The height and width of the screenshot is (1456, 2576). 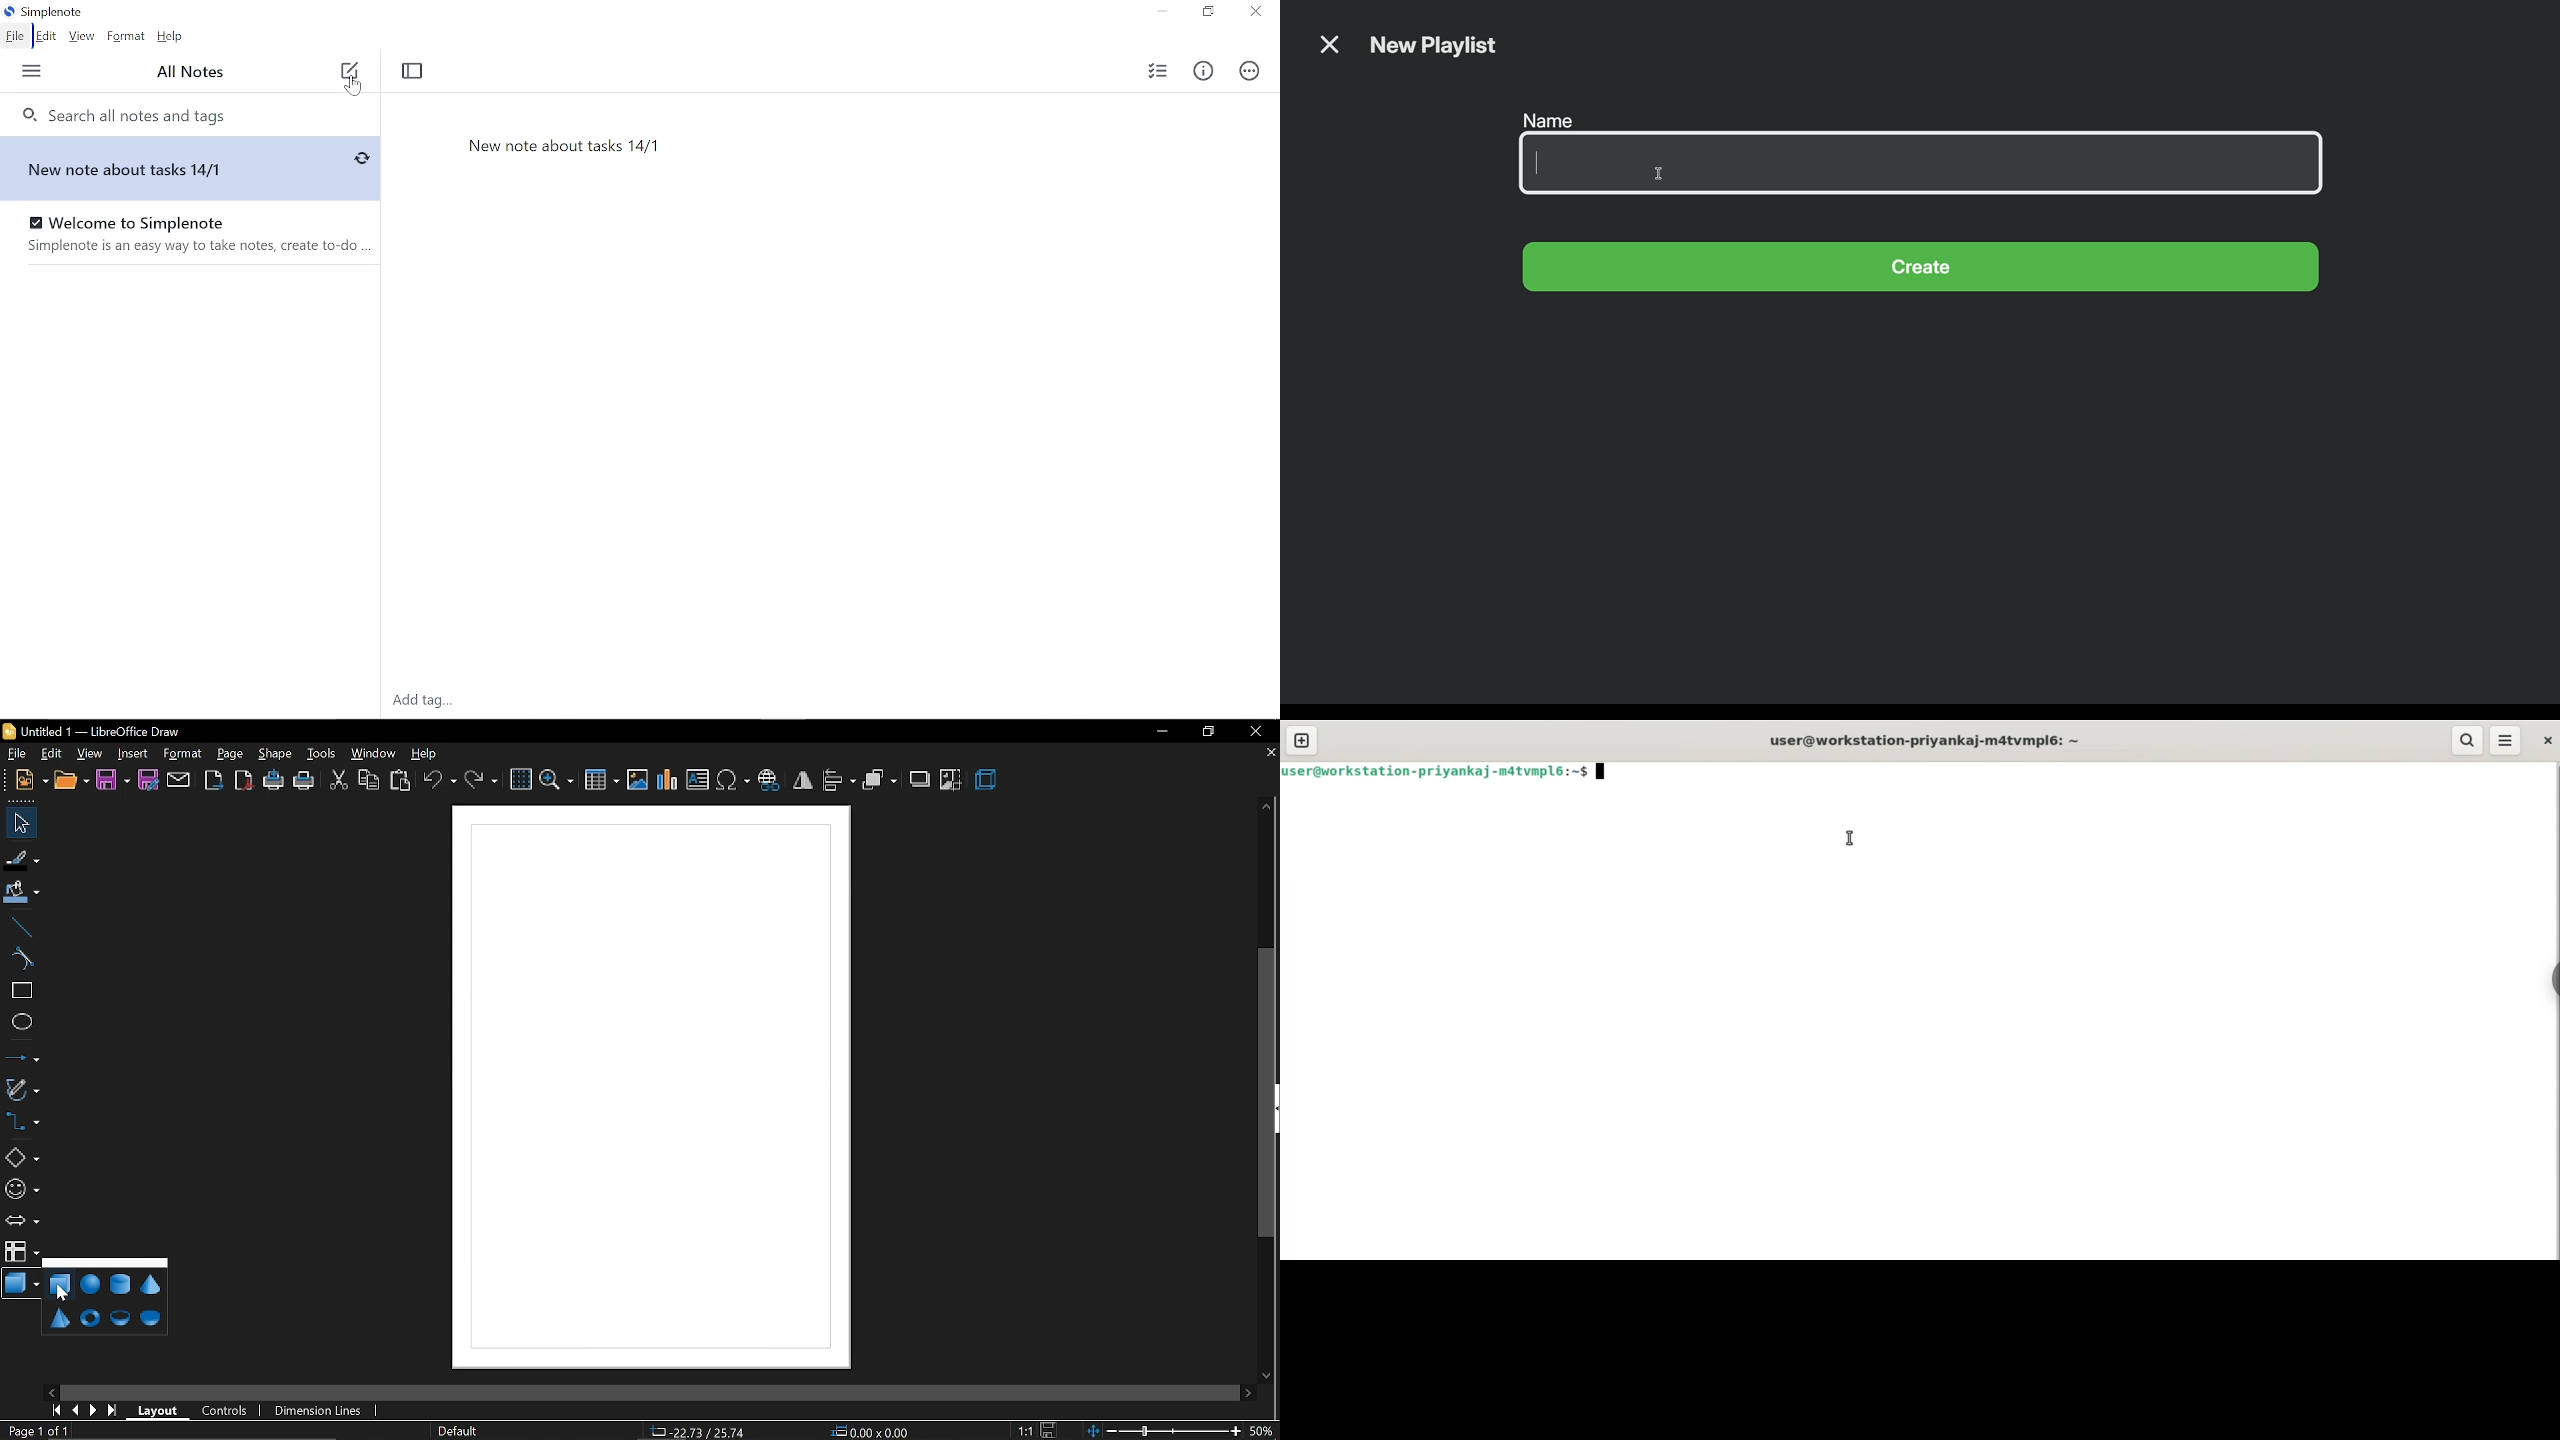 I want to click on Create, so click(x=1923, y=270).